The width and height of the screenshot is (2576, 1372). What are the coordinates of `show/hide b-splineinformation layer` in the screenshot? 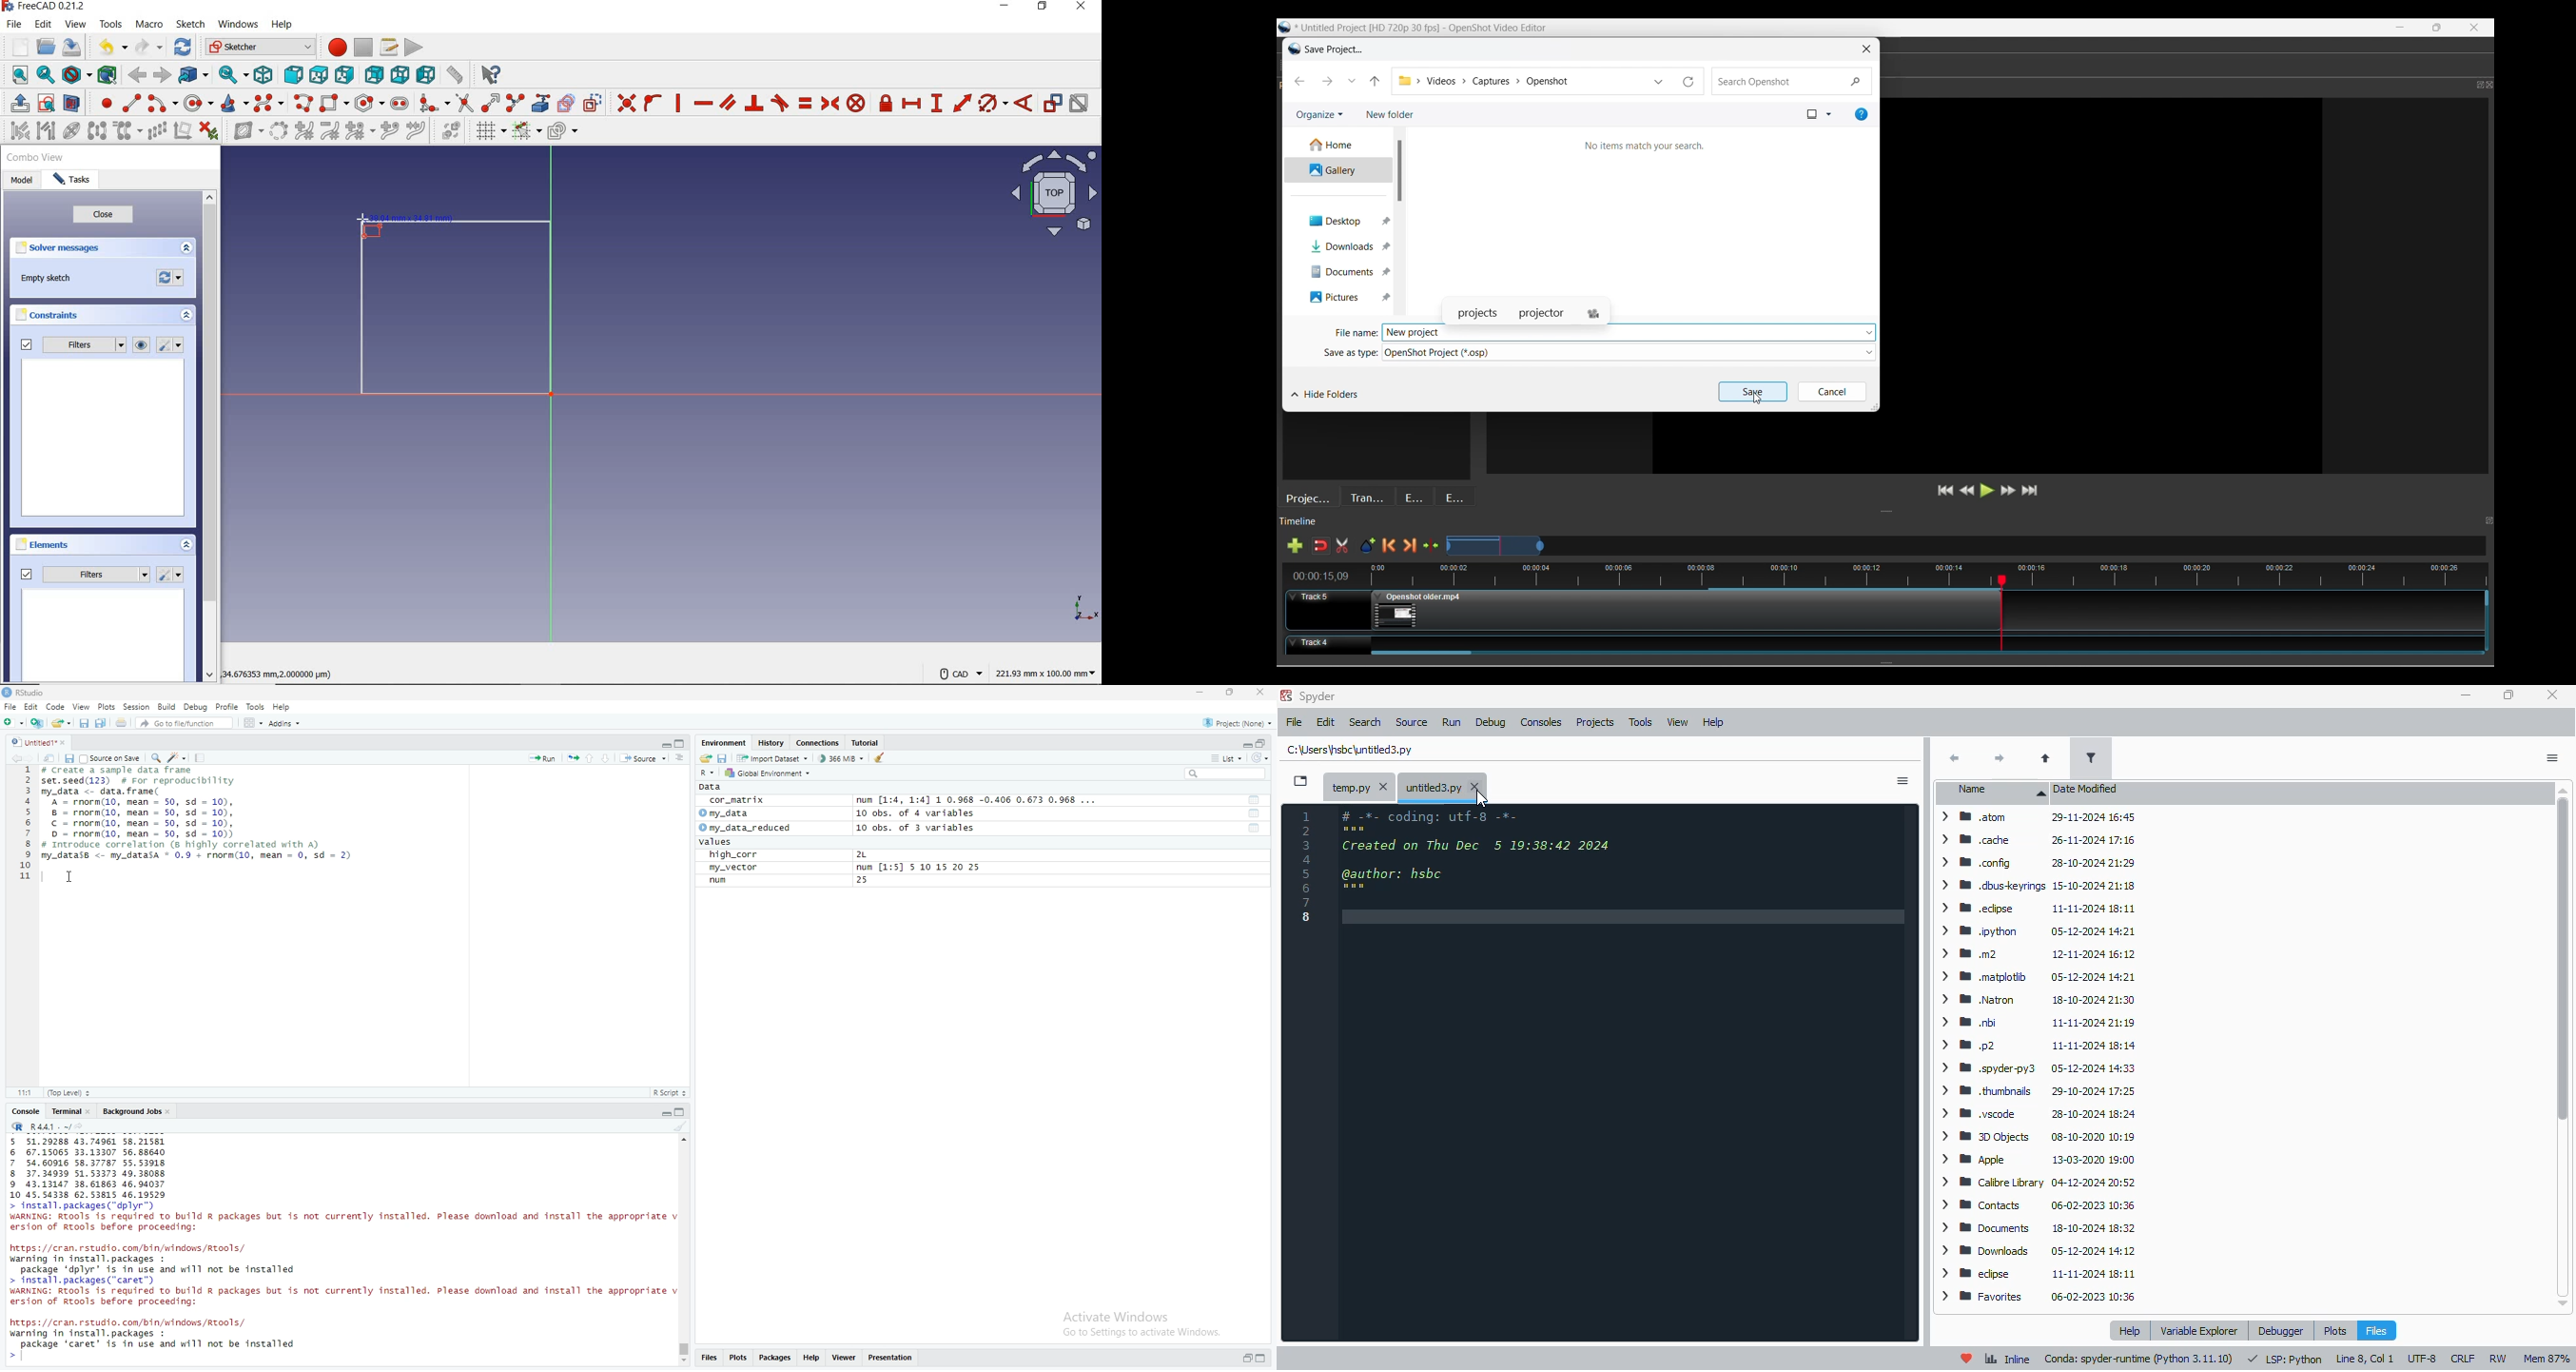 It's located at (244, 133).